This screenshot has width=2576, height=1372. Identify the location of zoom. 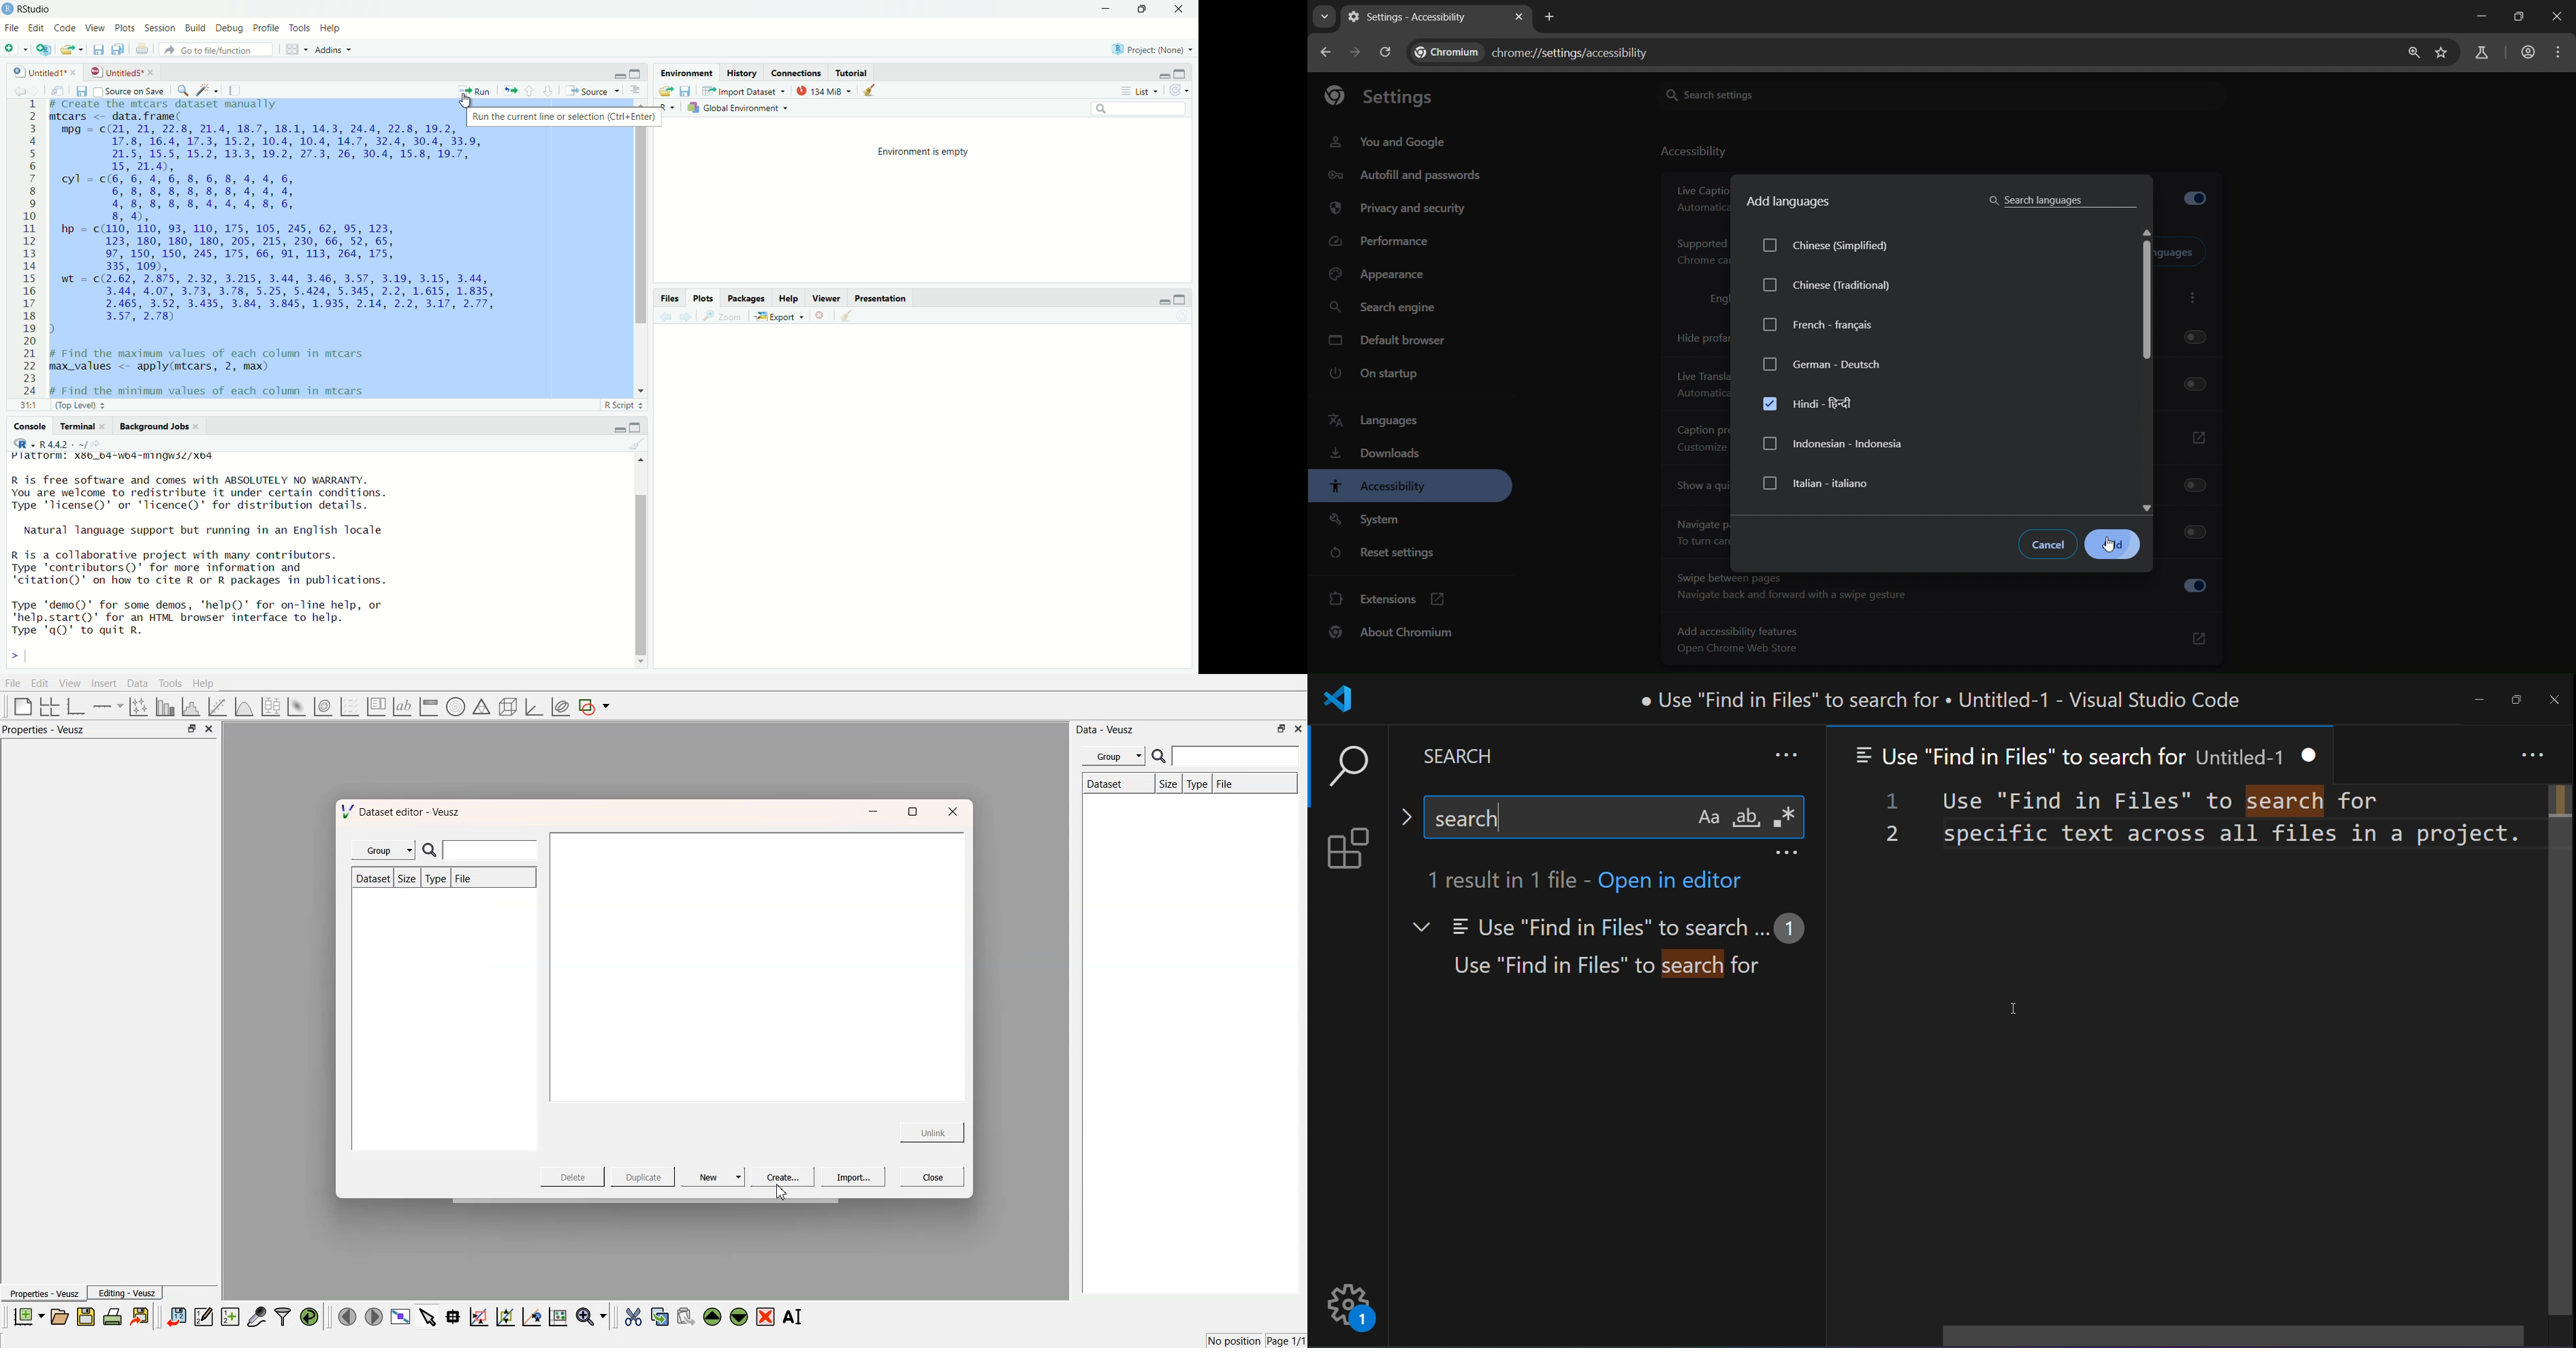
(723, 317).